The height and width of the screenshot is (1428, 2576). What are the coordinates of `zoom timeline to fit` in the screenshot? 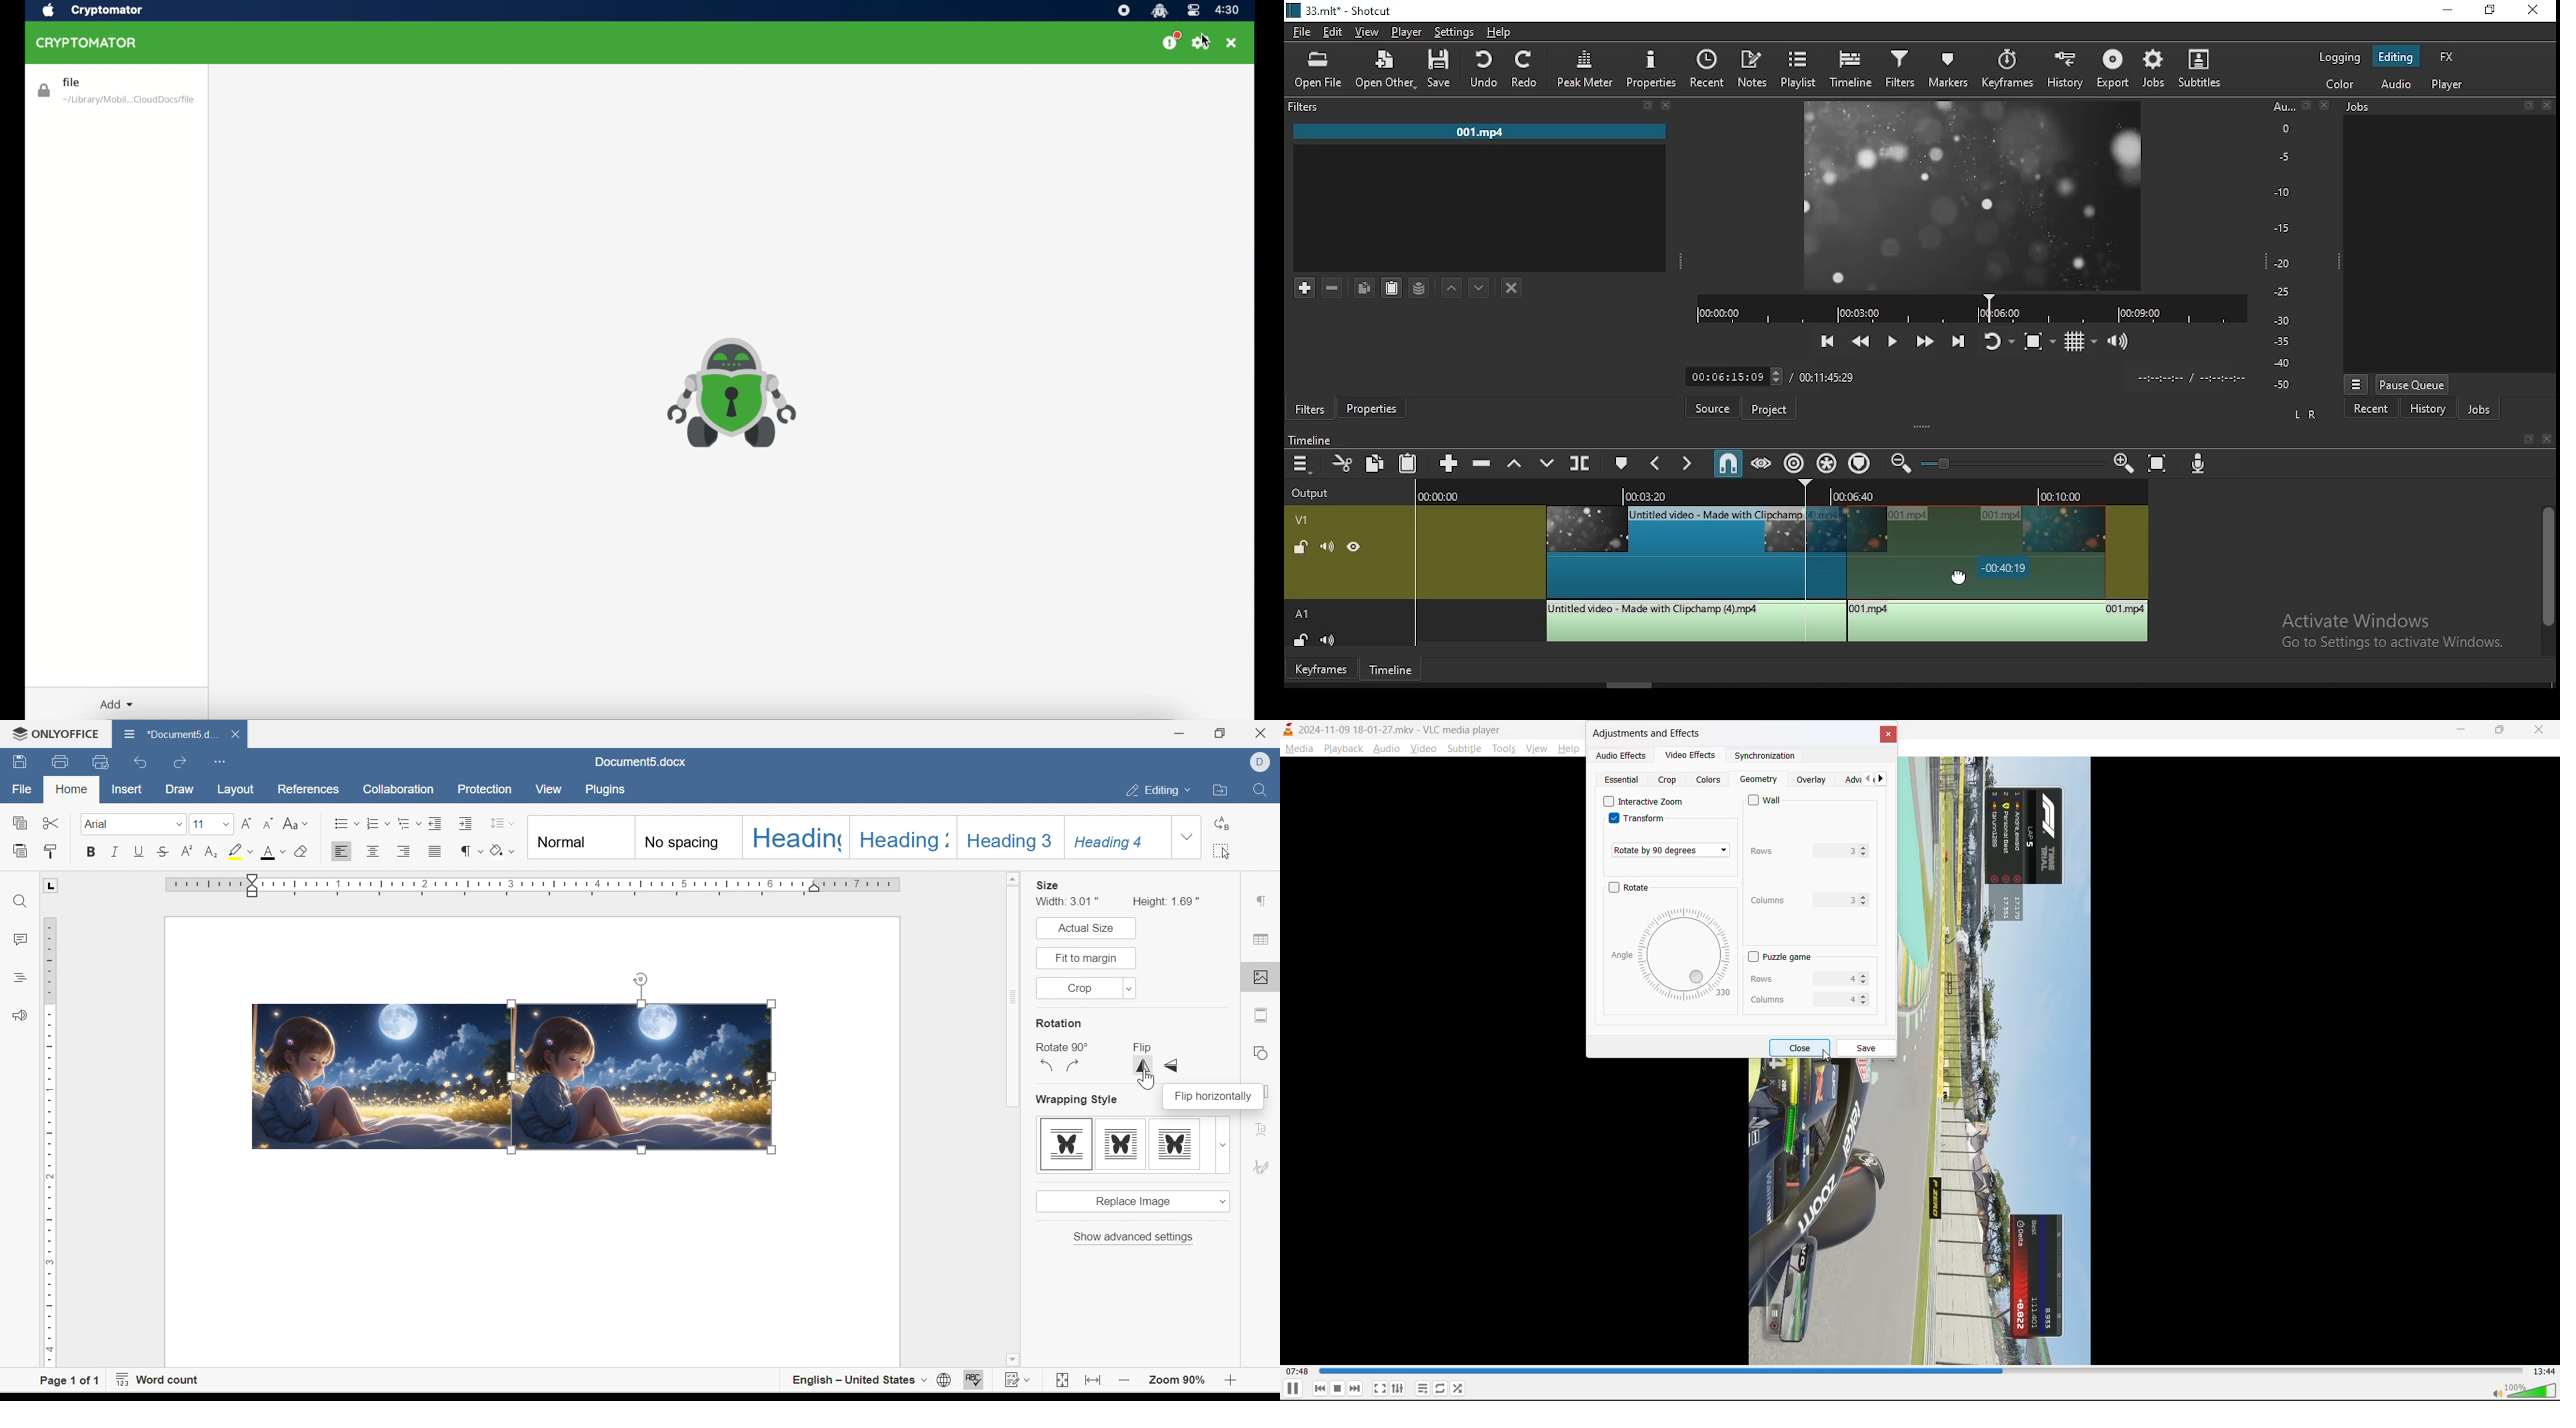 It's located at (2164, 464).